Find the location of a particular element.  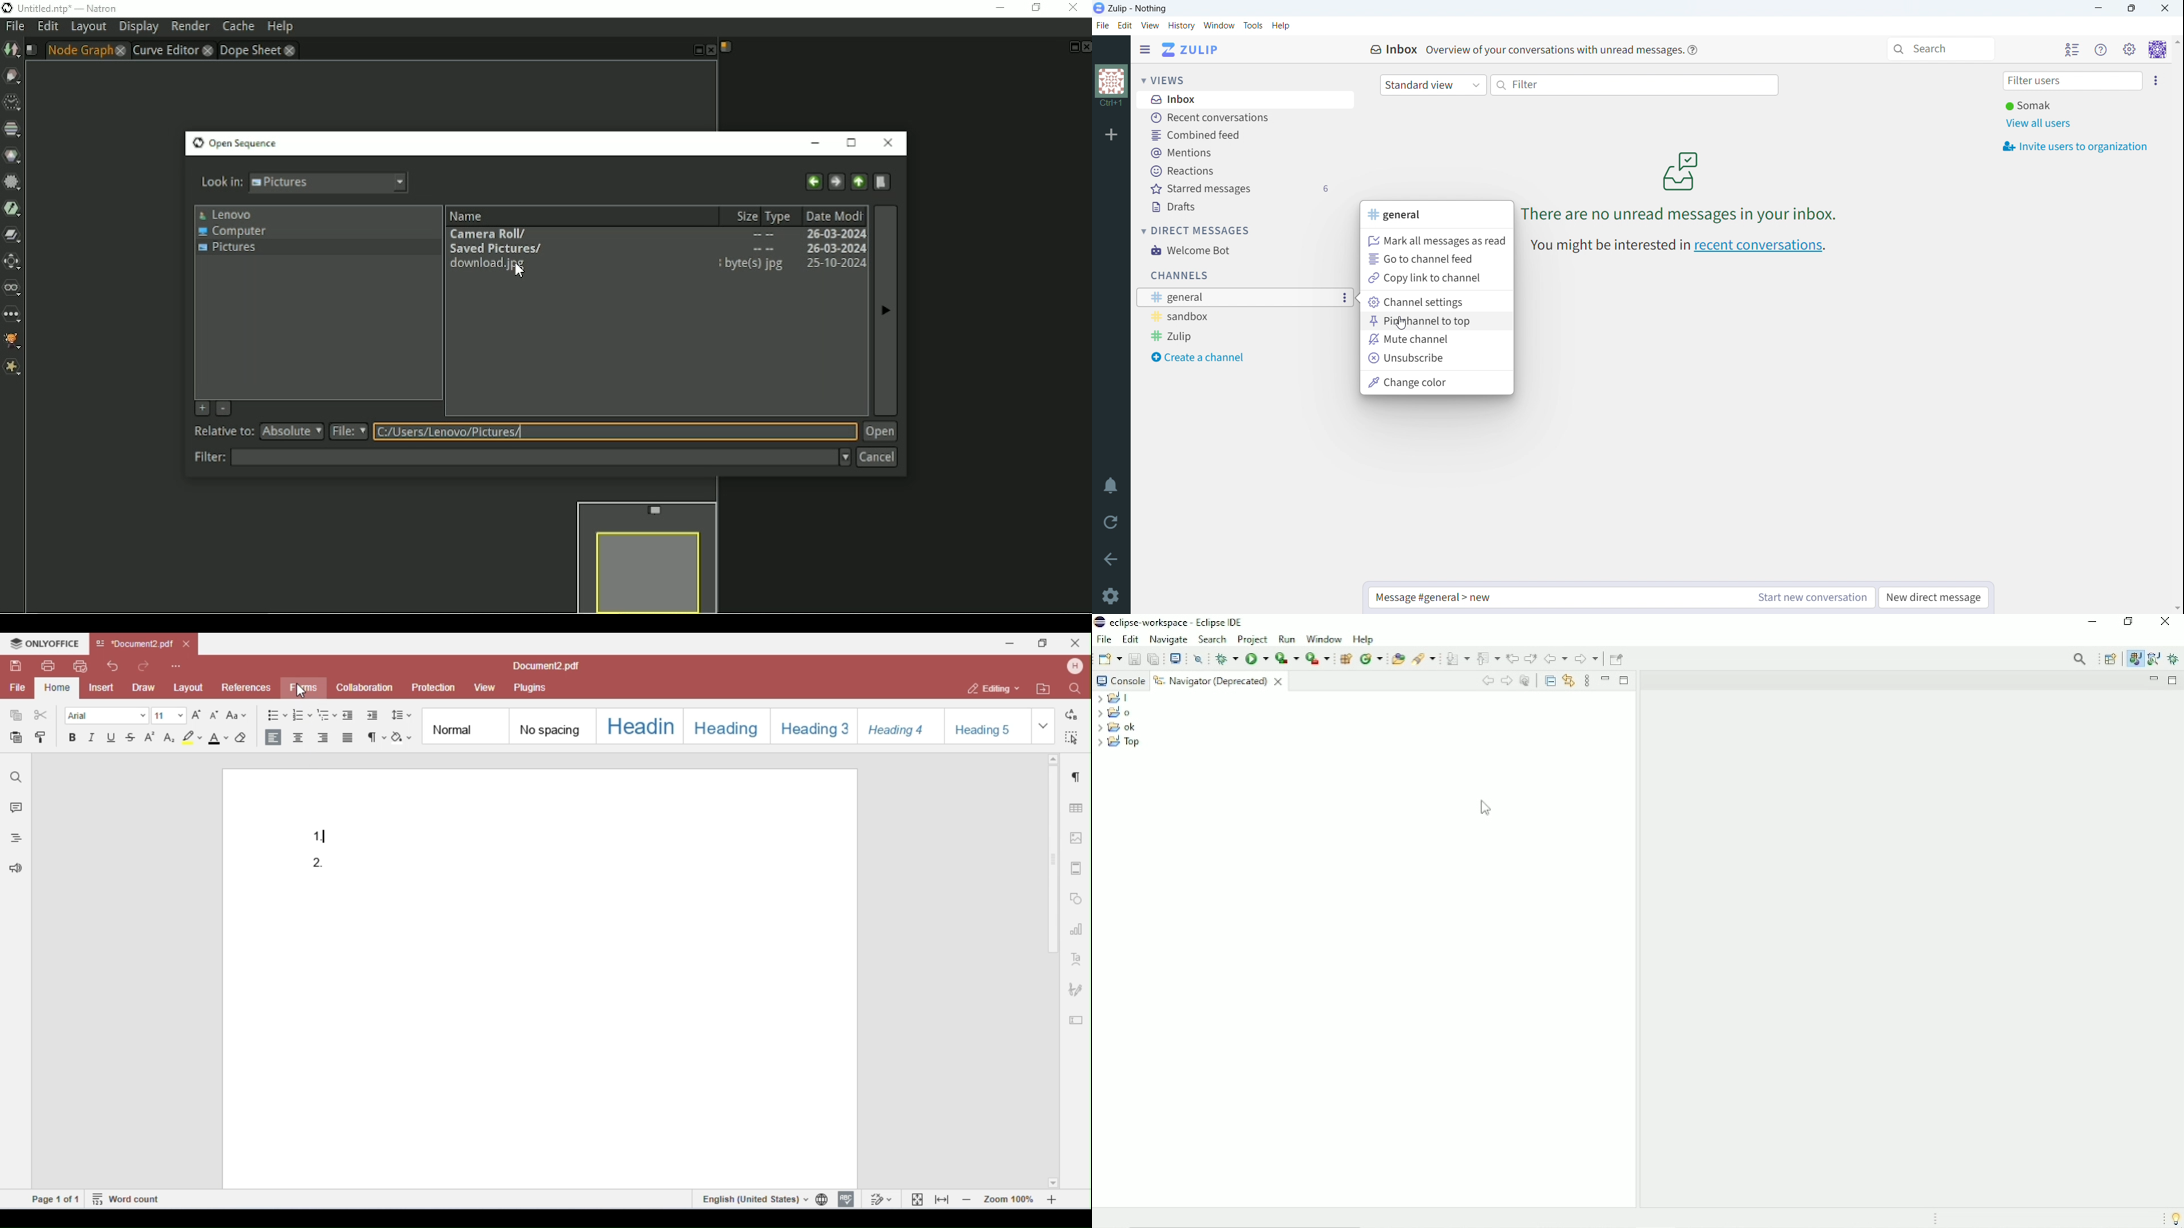

helpn menu is located at coordinates (2102, 49).